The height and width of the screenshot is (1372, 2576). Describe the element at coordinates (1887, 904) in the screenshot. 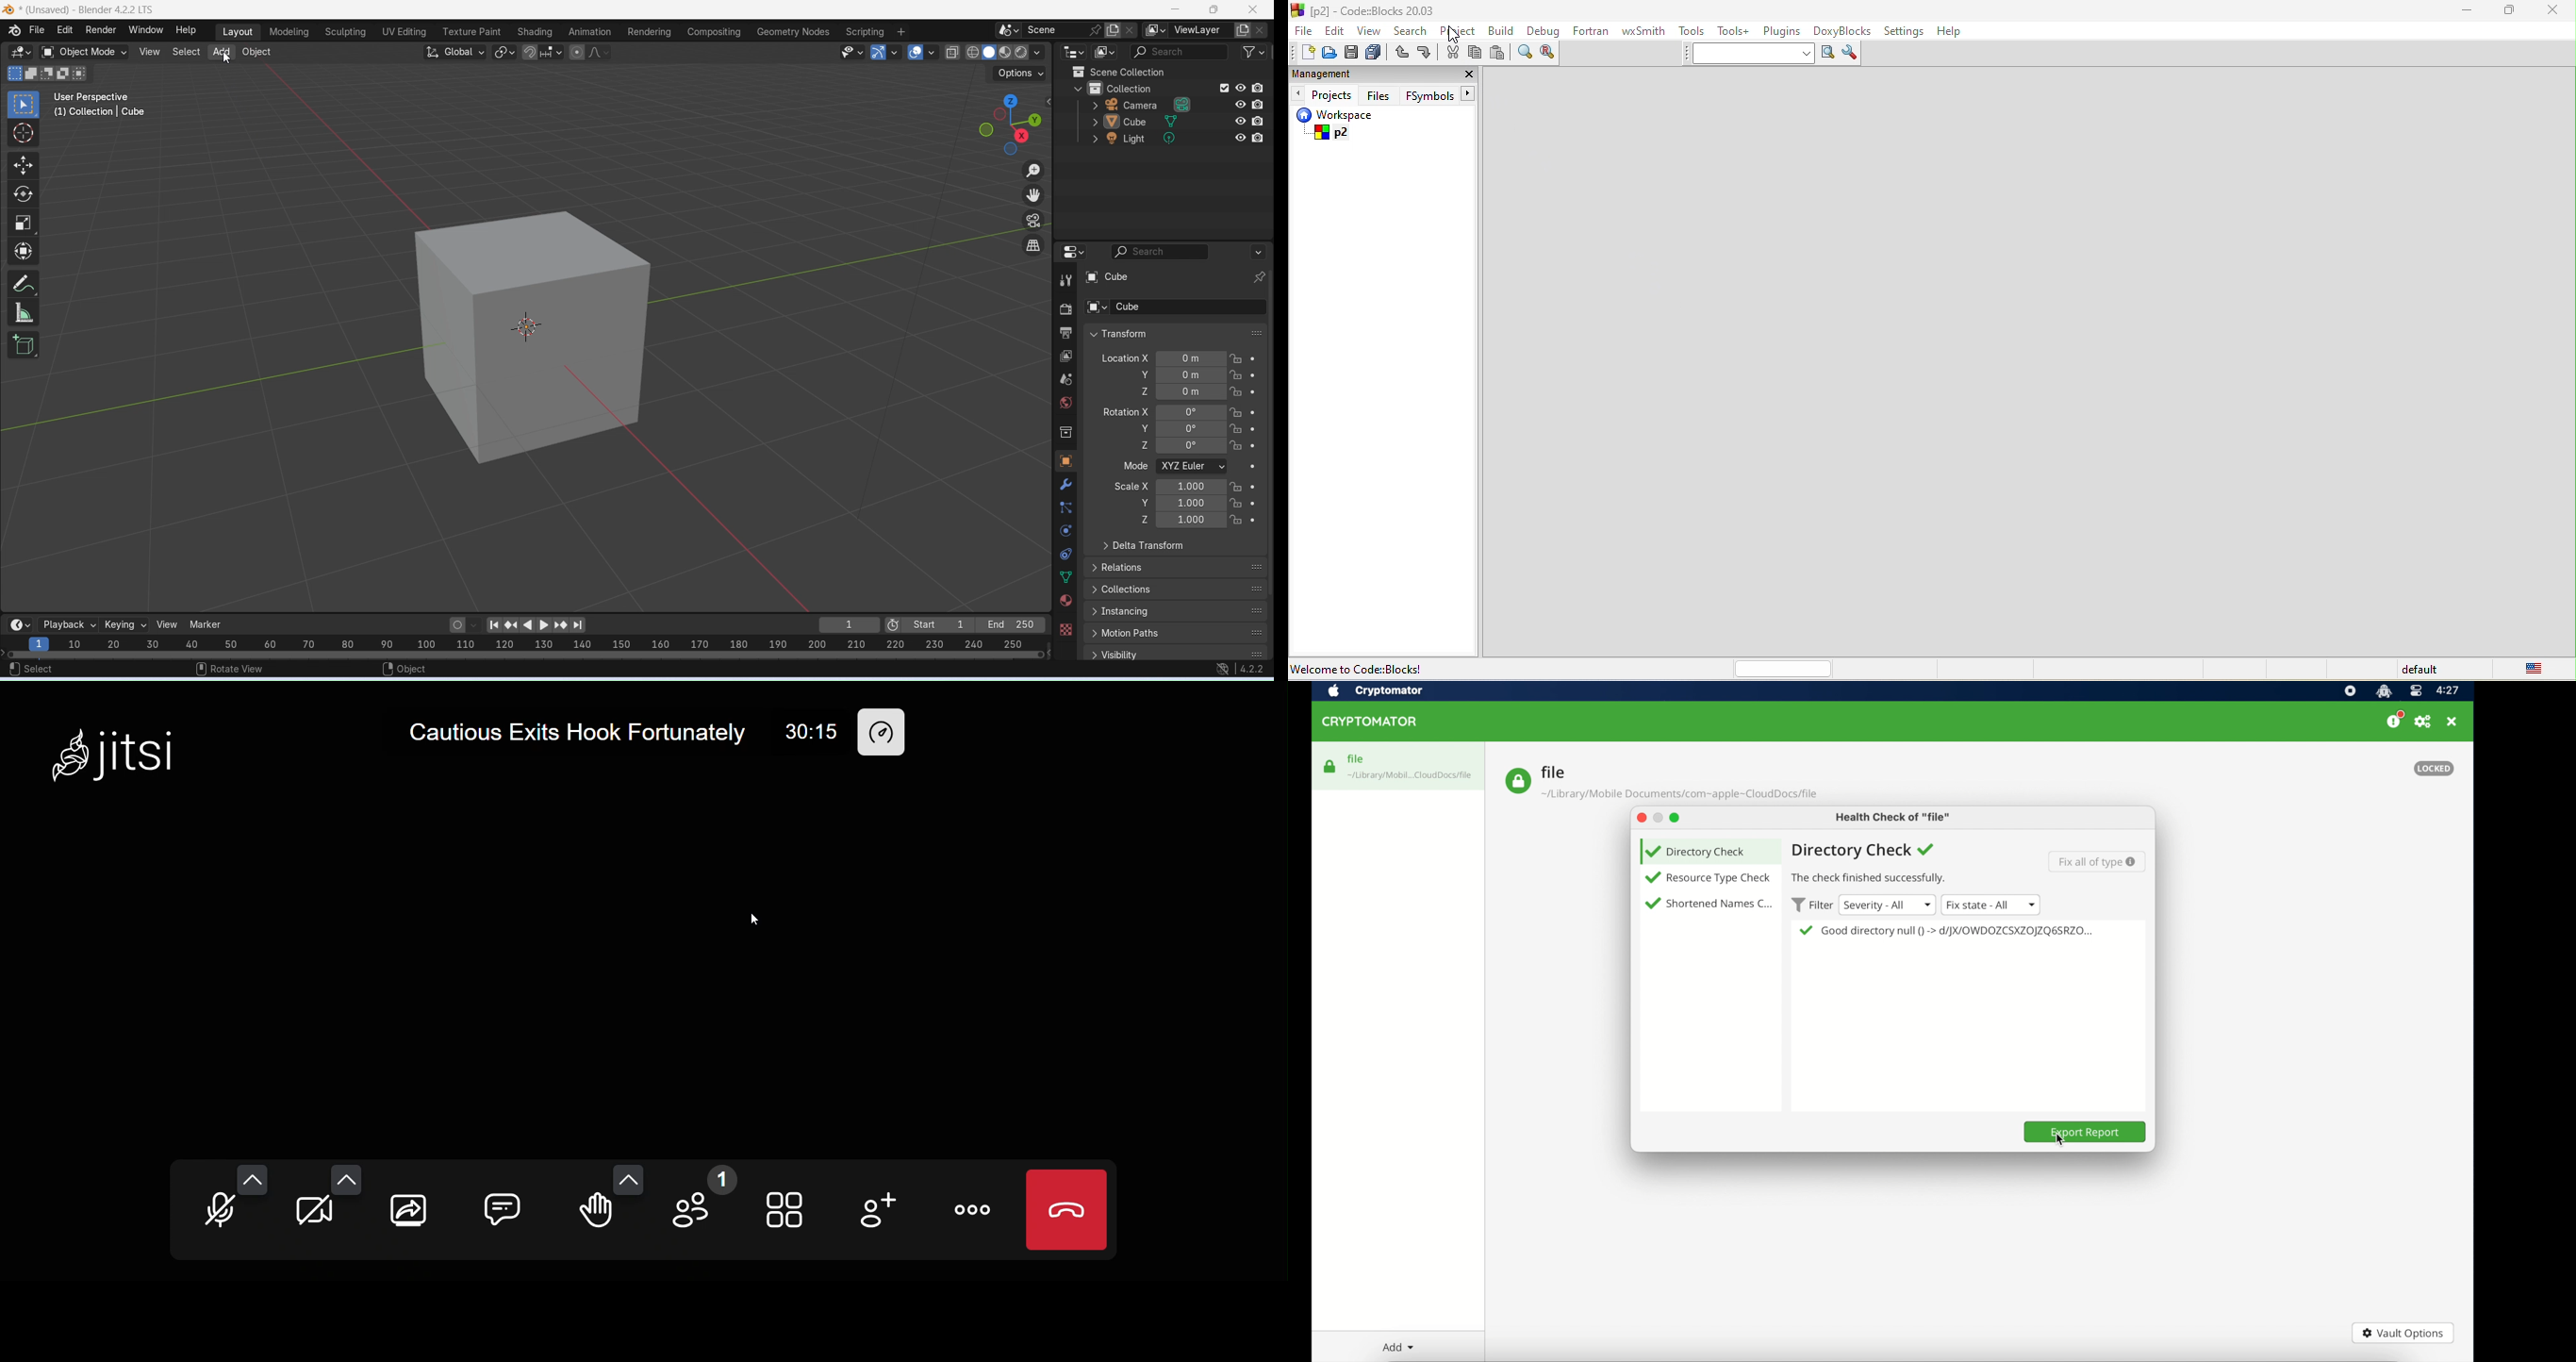

I see `Severity - All` at that location.